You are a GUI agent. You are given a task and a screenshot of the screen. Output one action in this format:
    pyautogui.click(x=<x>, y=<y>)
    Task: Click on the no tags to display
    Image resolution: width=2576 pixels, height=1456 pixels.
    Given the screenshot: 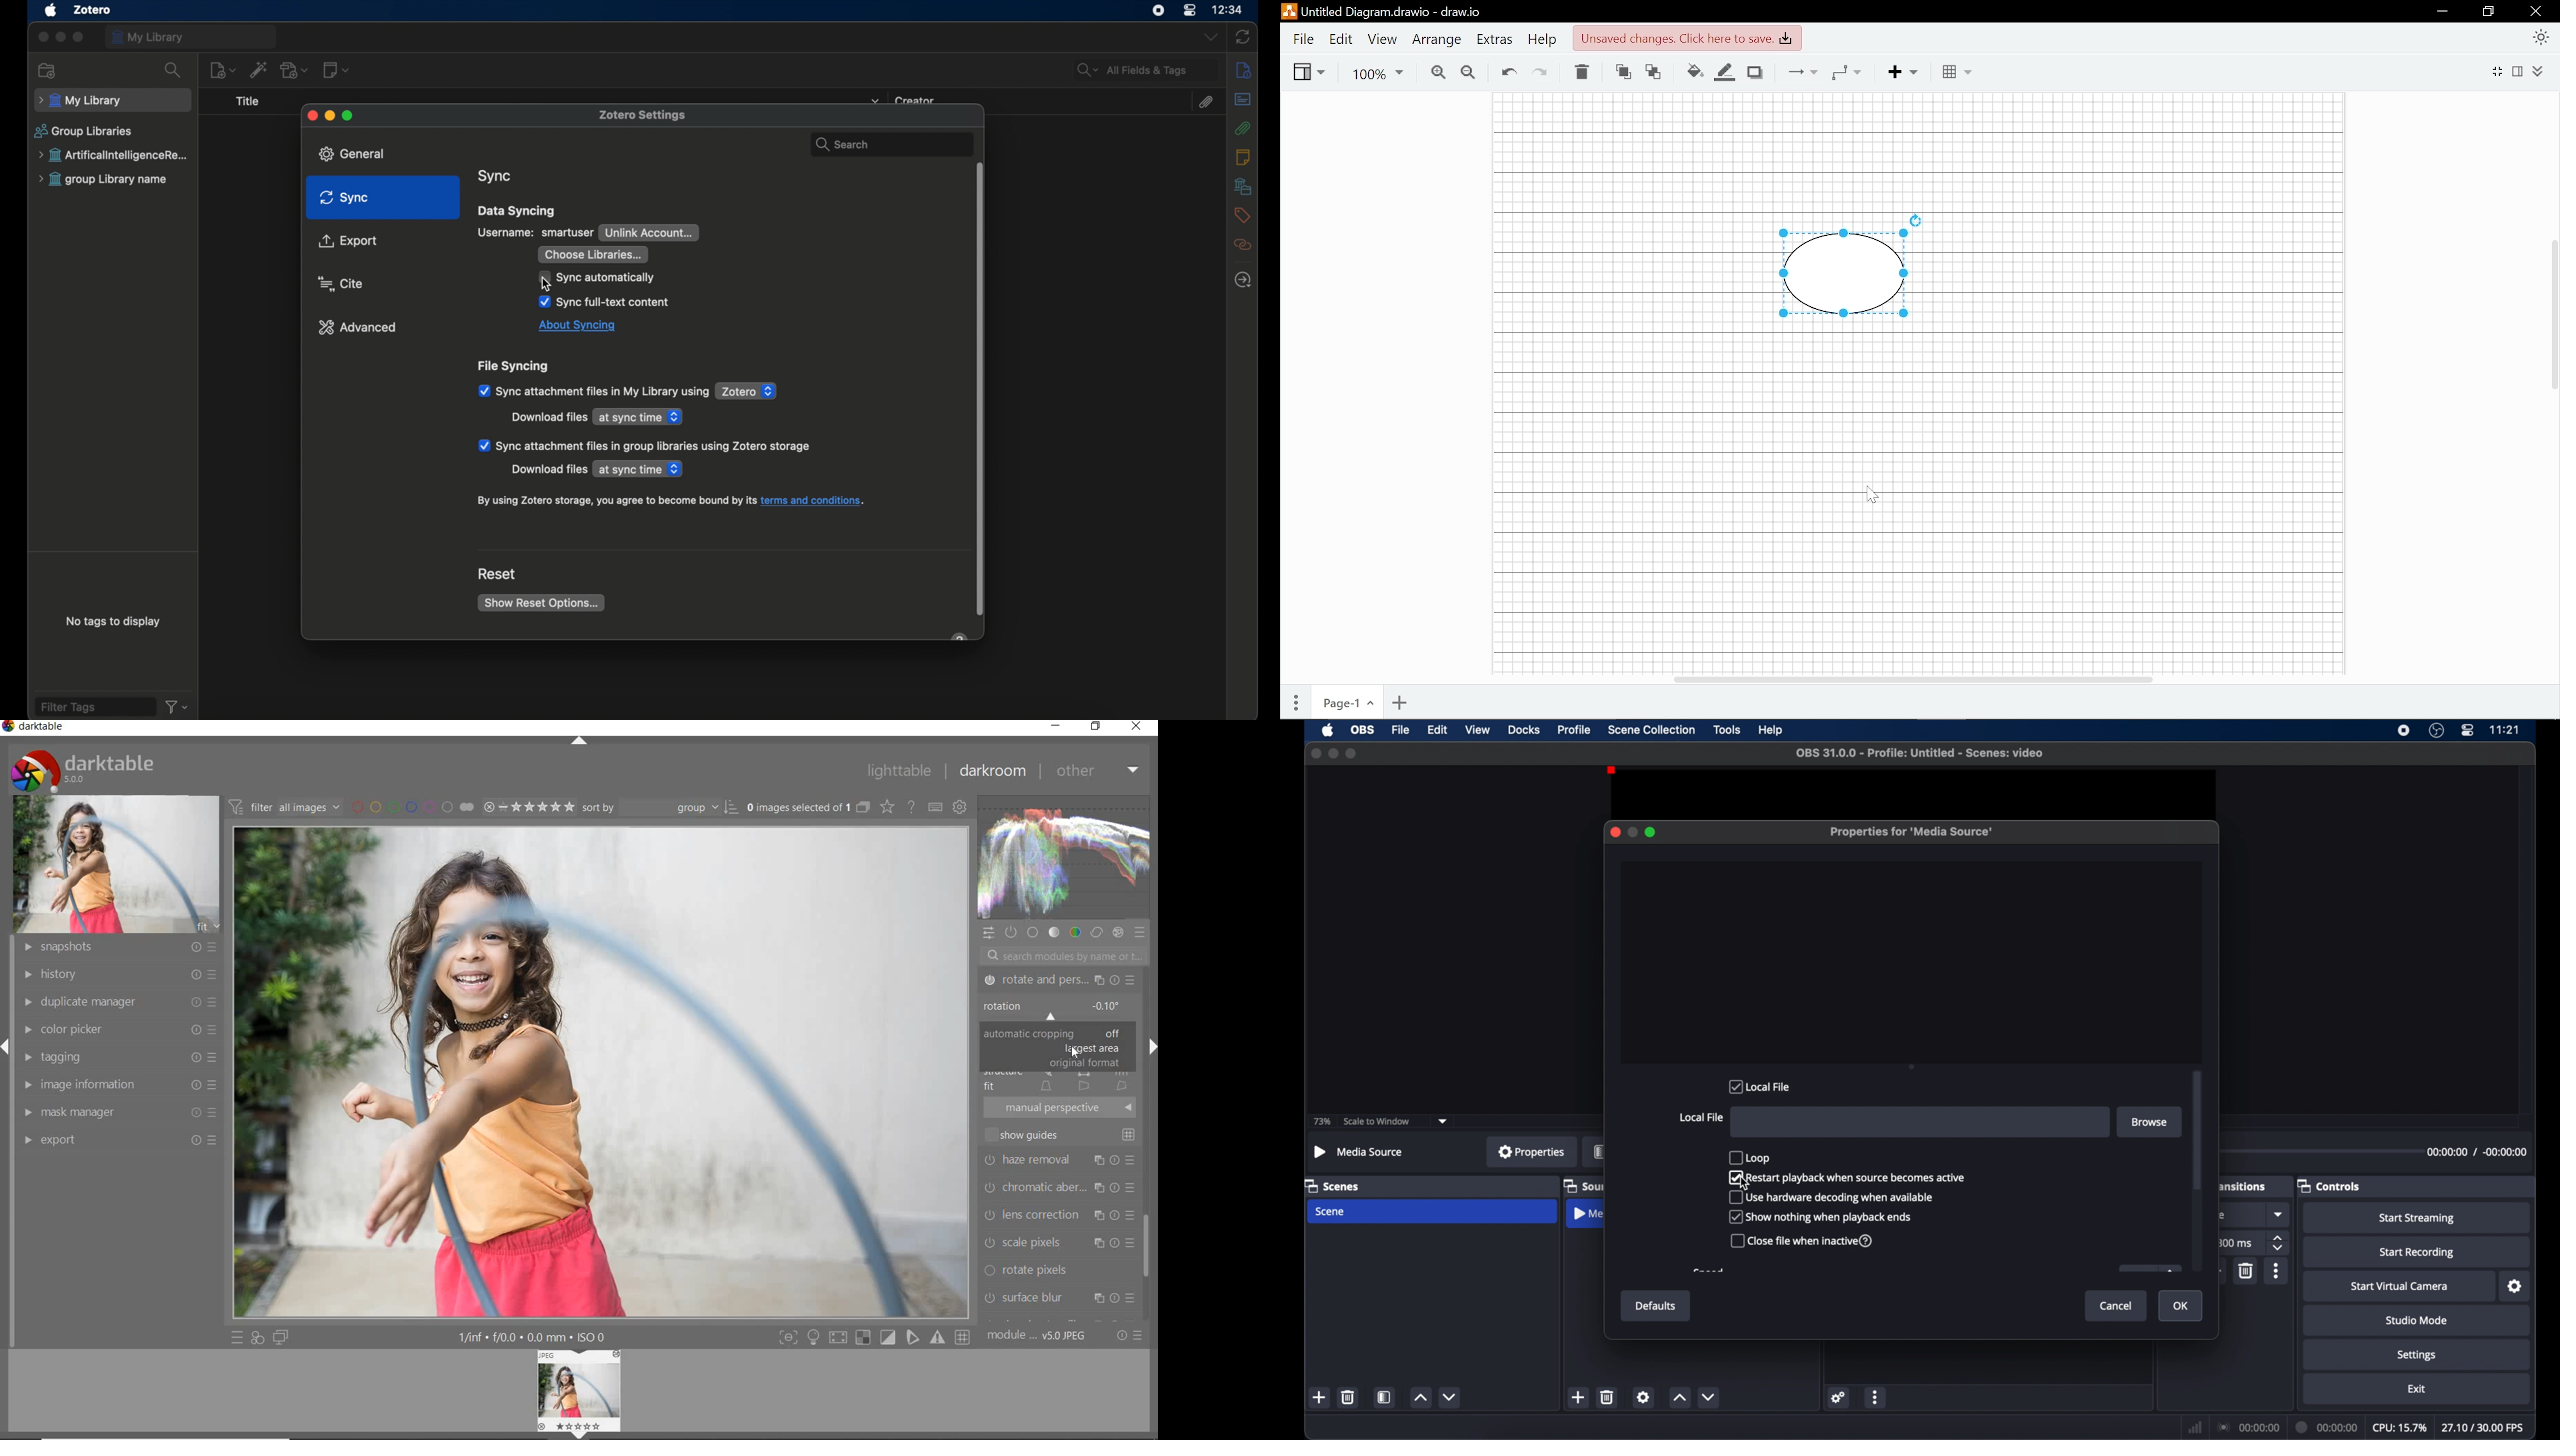 What is the action you would take?
    pyautogui.click(x=112, y=621)
    